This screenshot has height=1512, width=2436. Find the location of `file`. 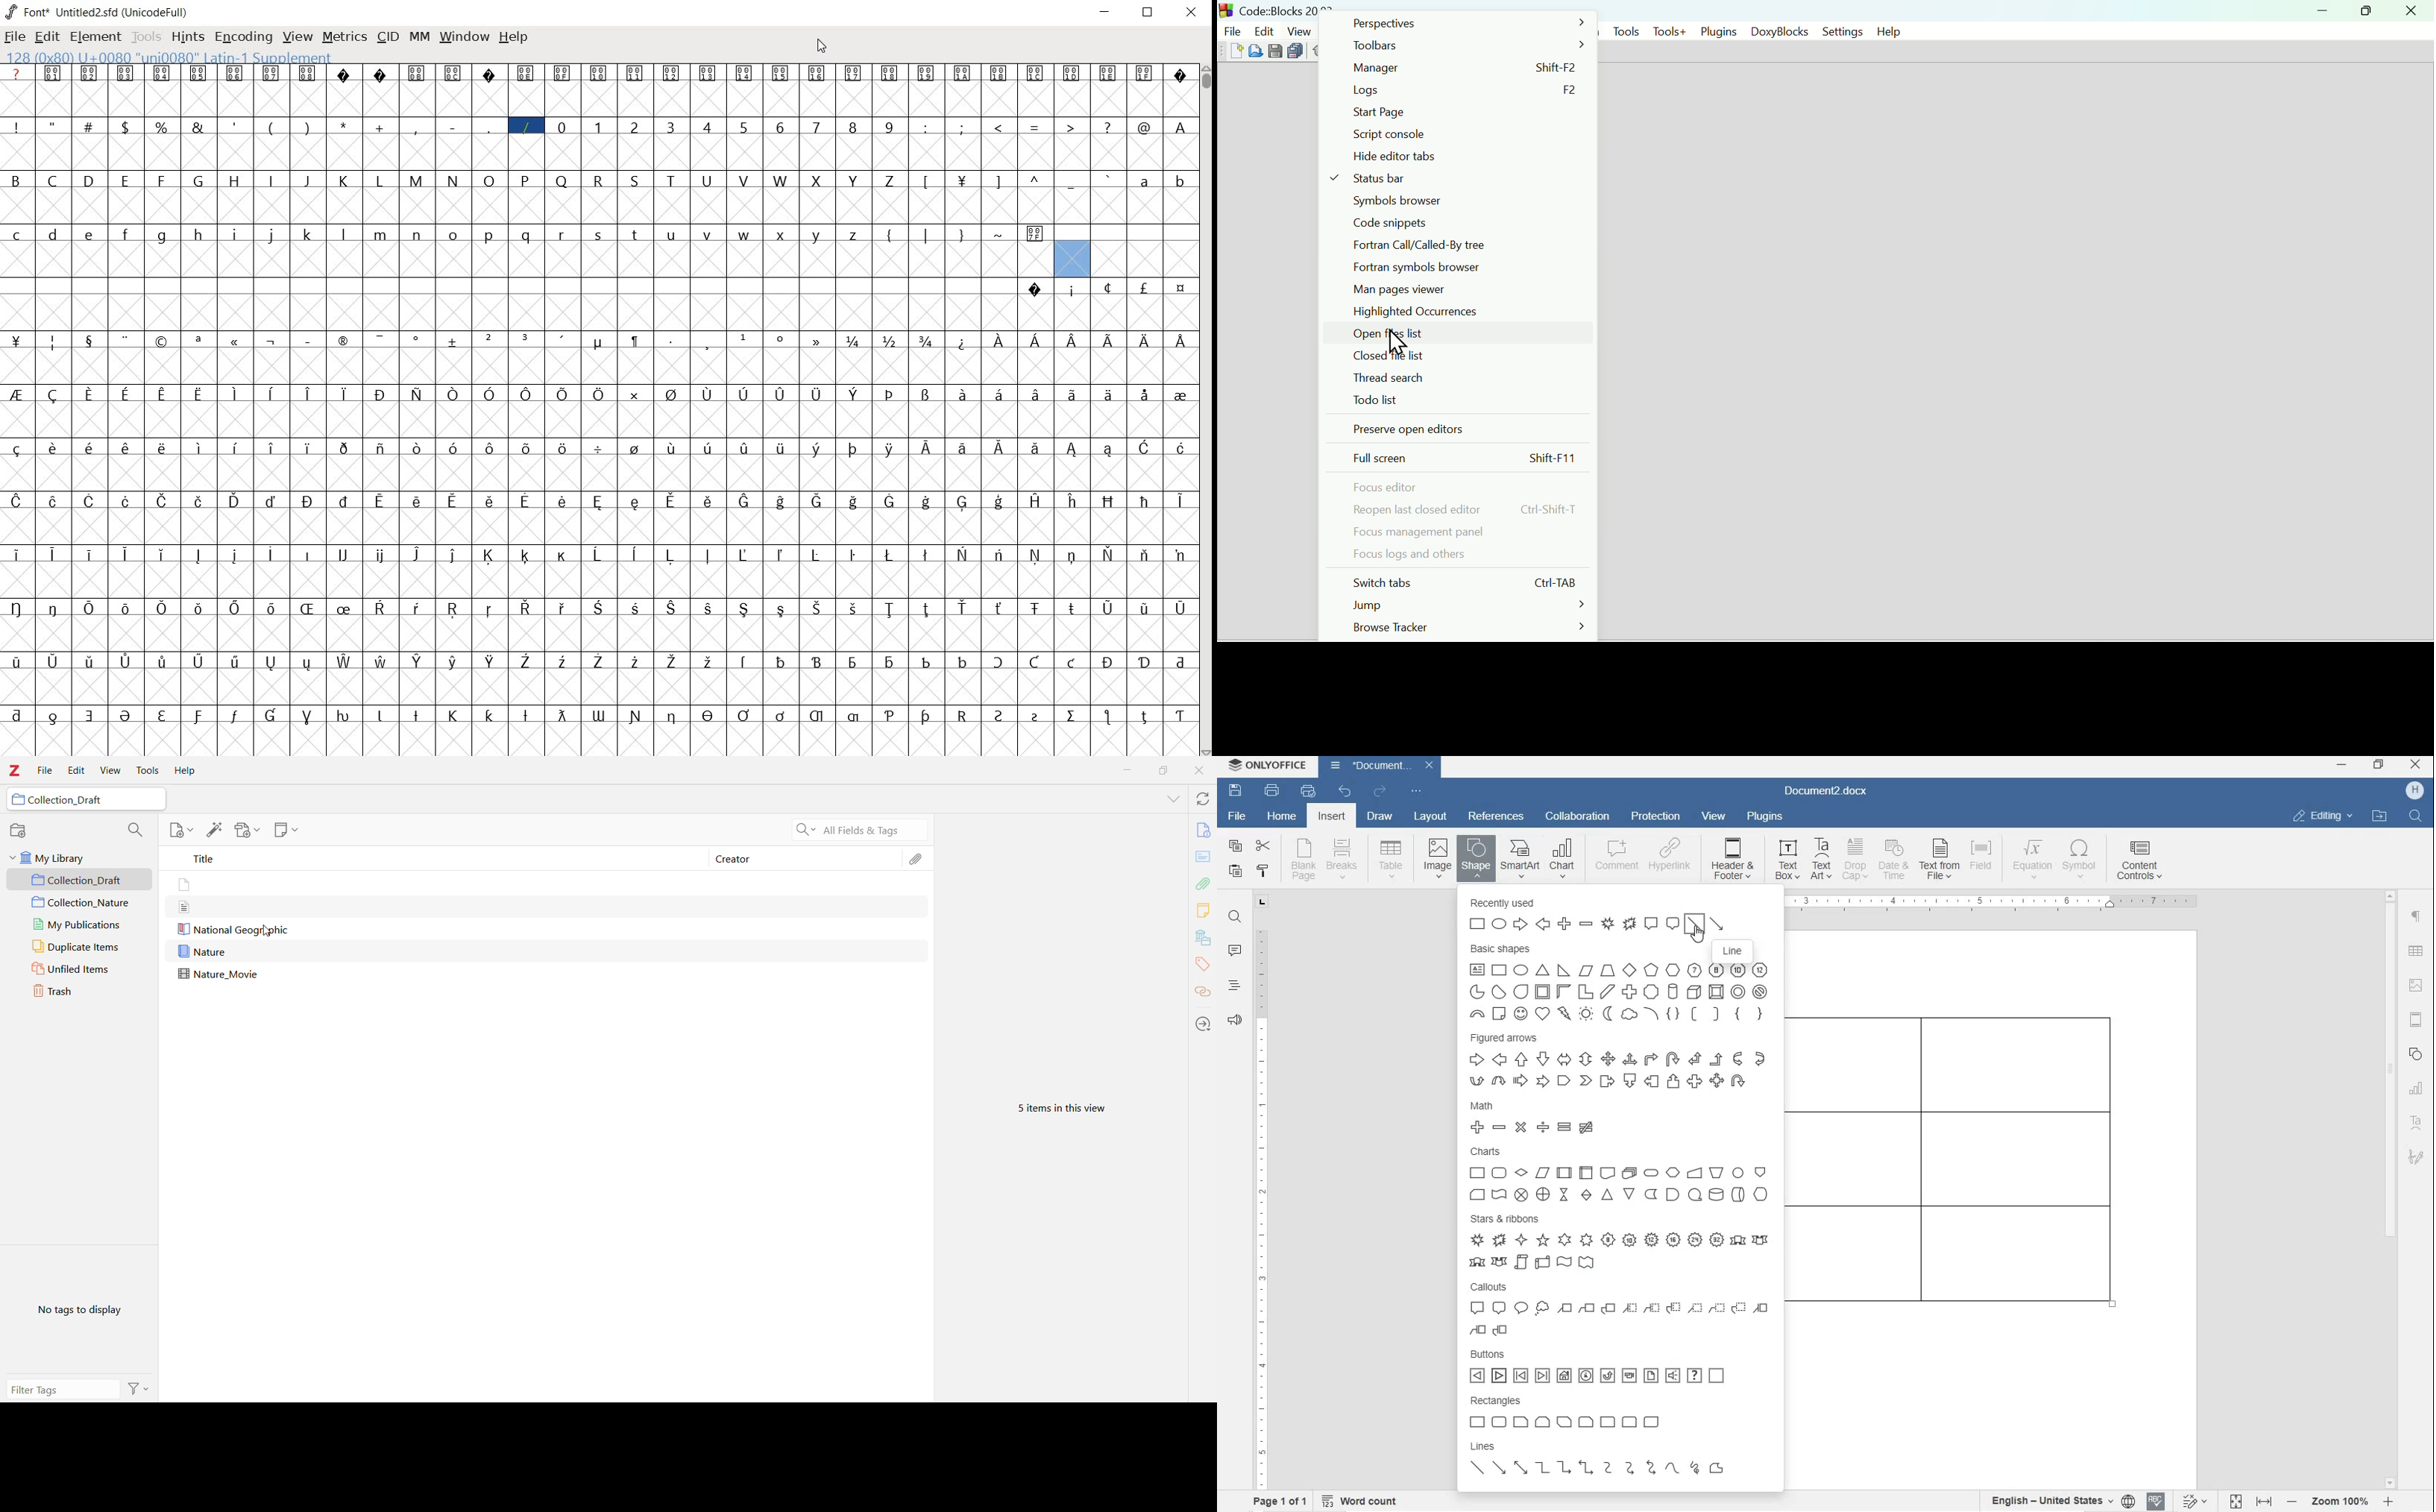

file is located at coordinates (186, 886).